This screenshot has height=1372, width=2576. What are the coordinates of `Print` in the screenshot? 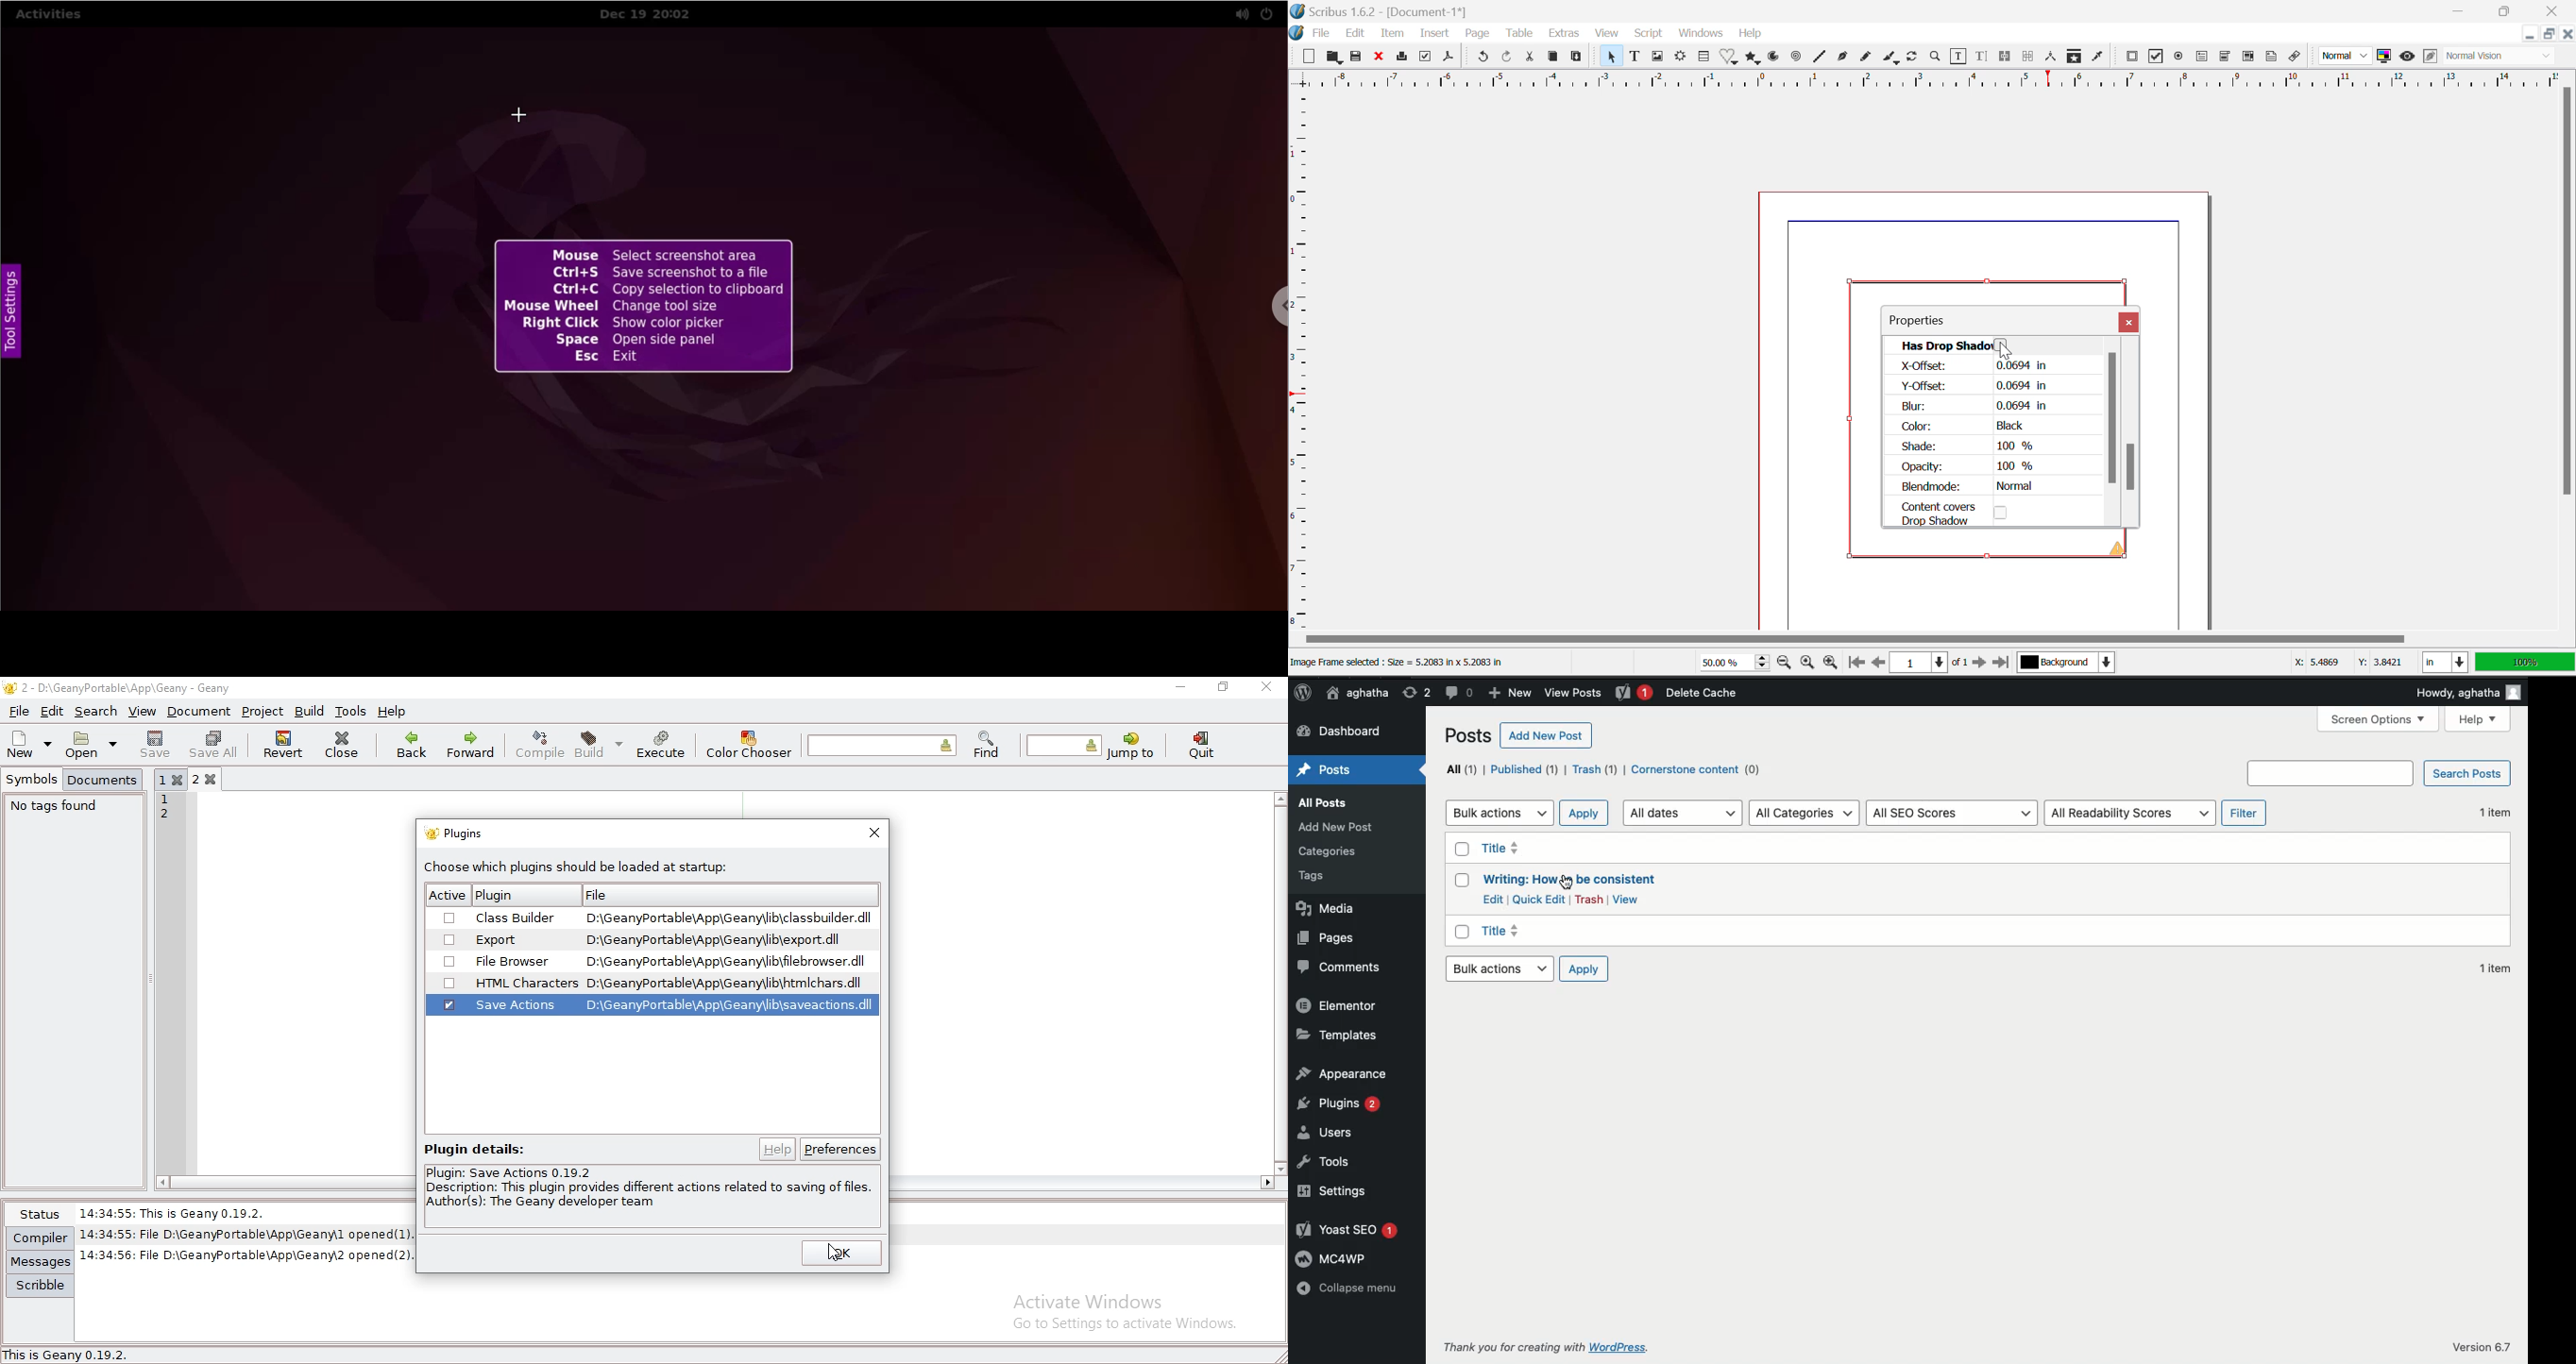 It's located at (1404, 58).